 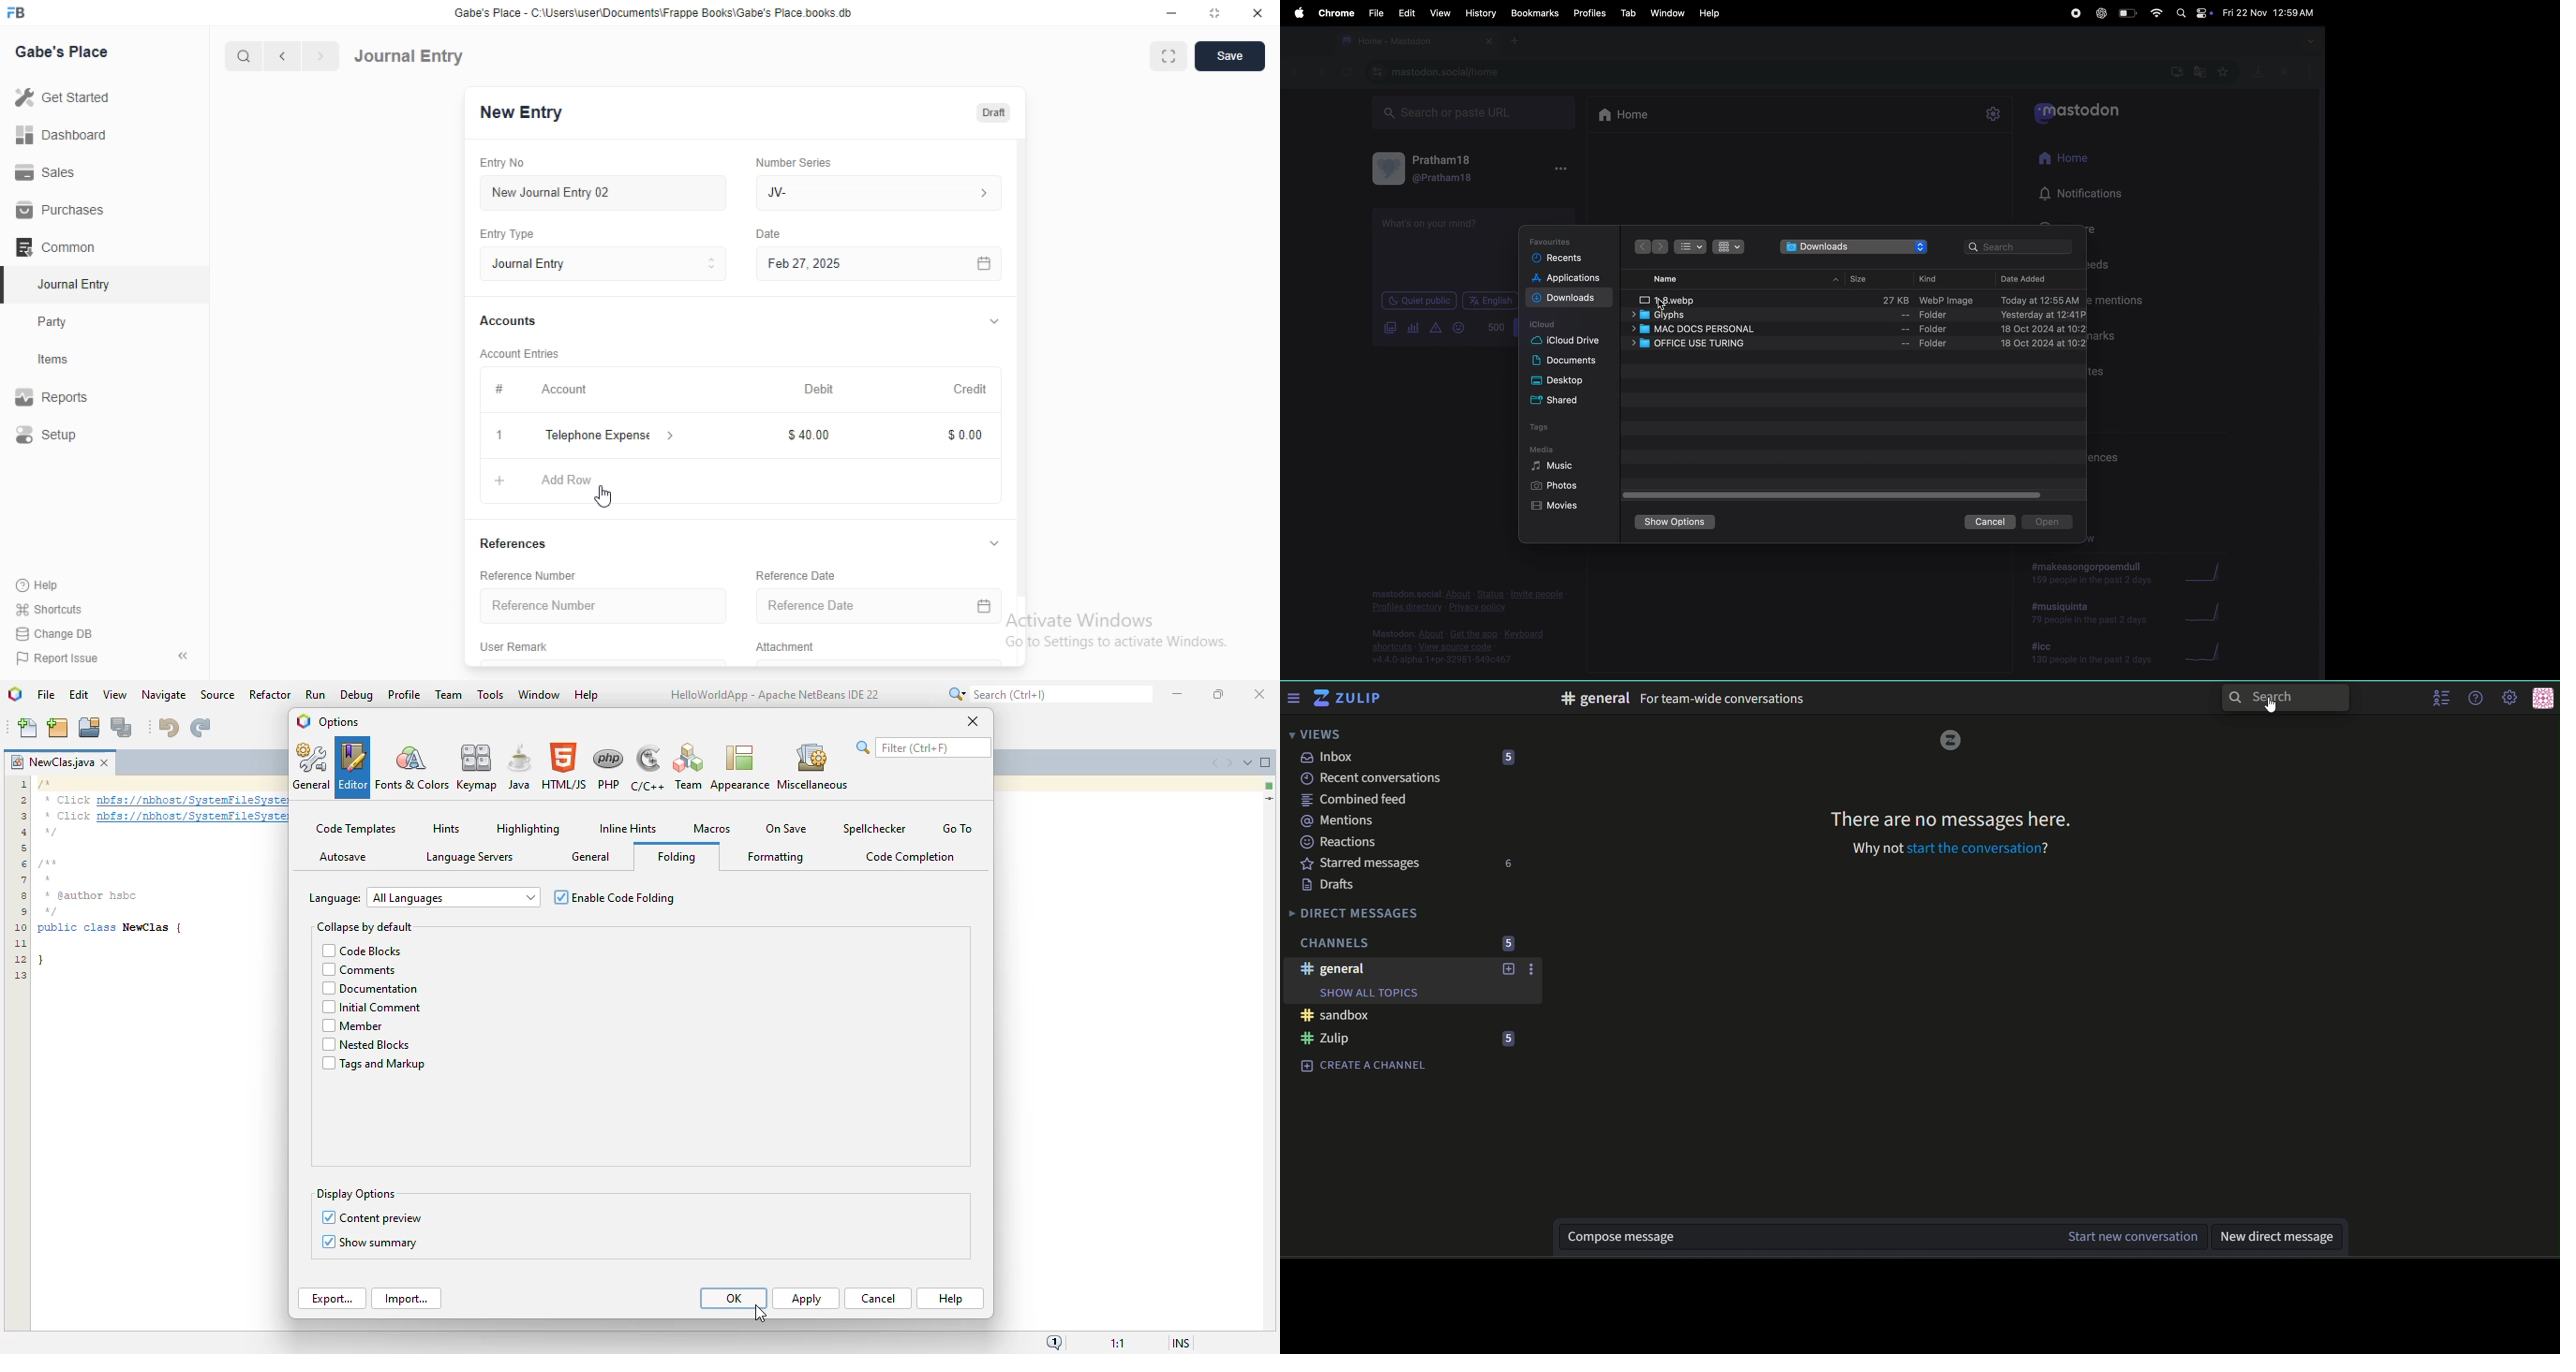 I want to click on Add Row, so click(x=579, y=479).